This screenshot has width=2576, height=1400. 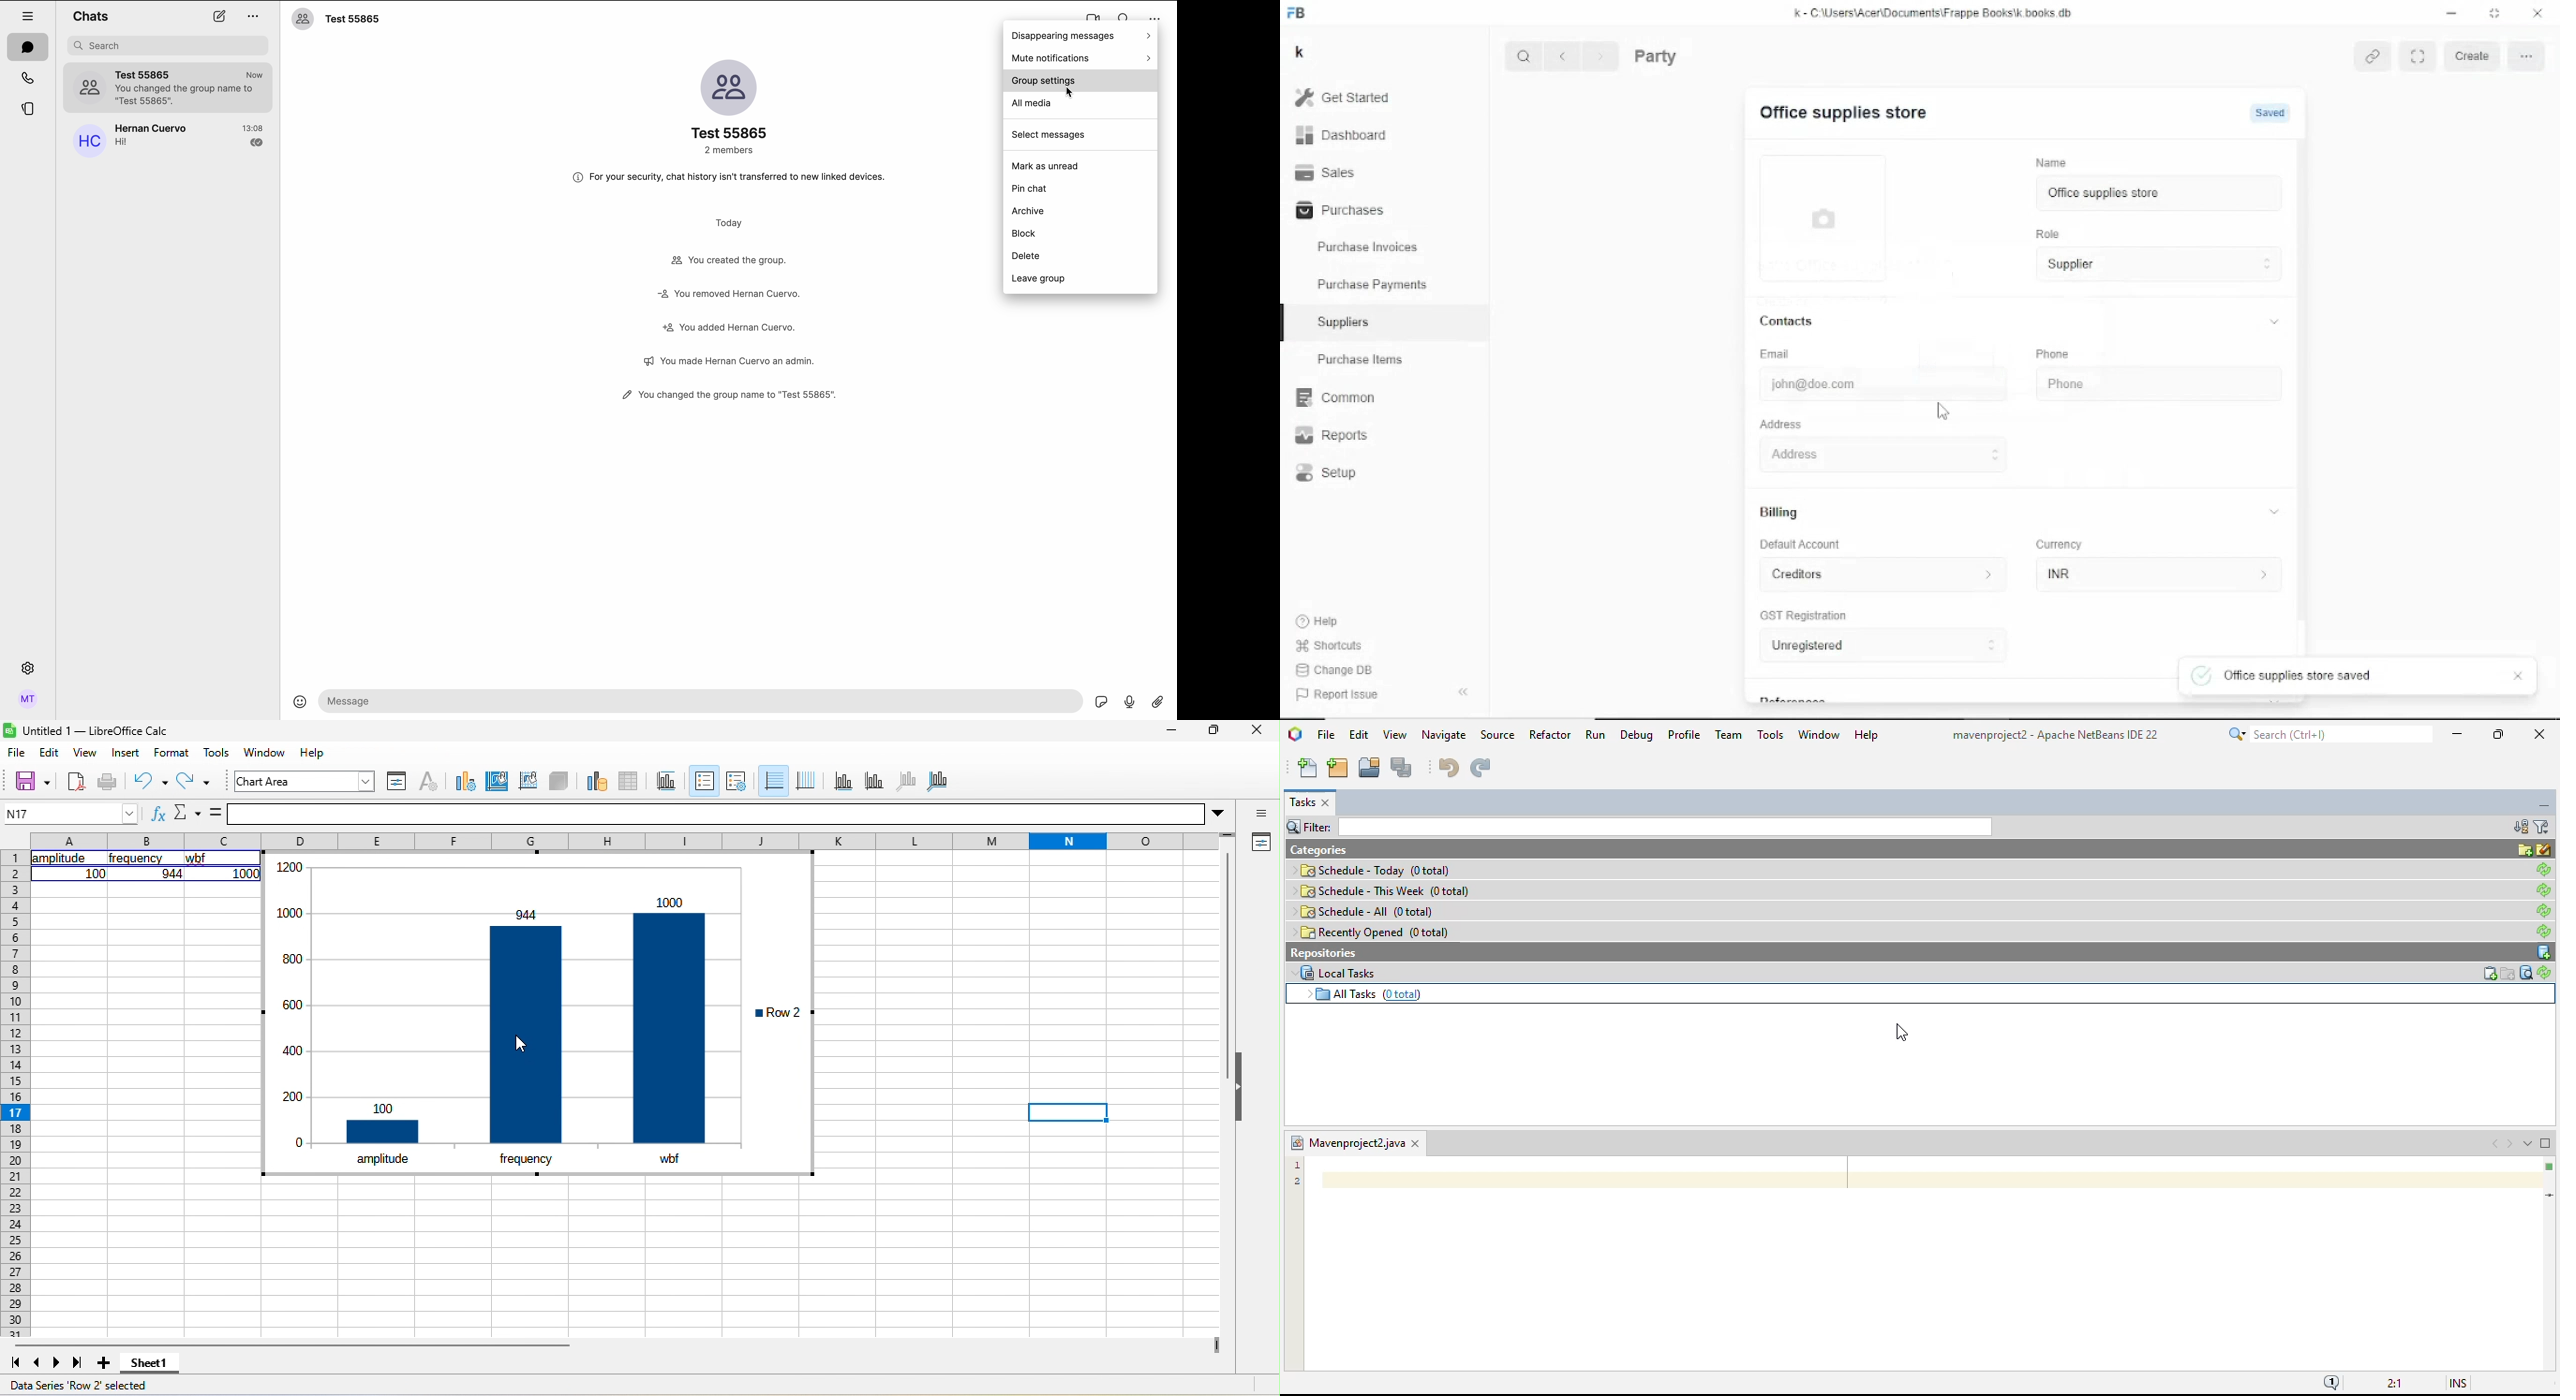 What do you see at coordinates (1940, 412) in the screenshot?
I see `Cursor` at bounding box center [1940, 412].